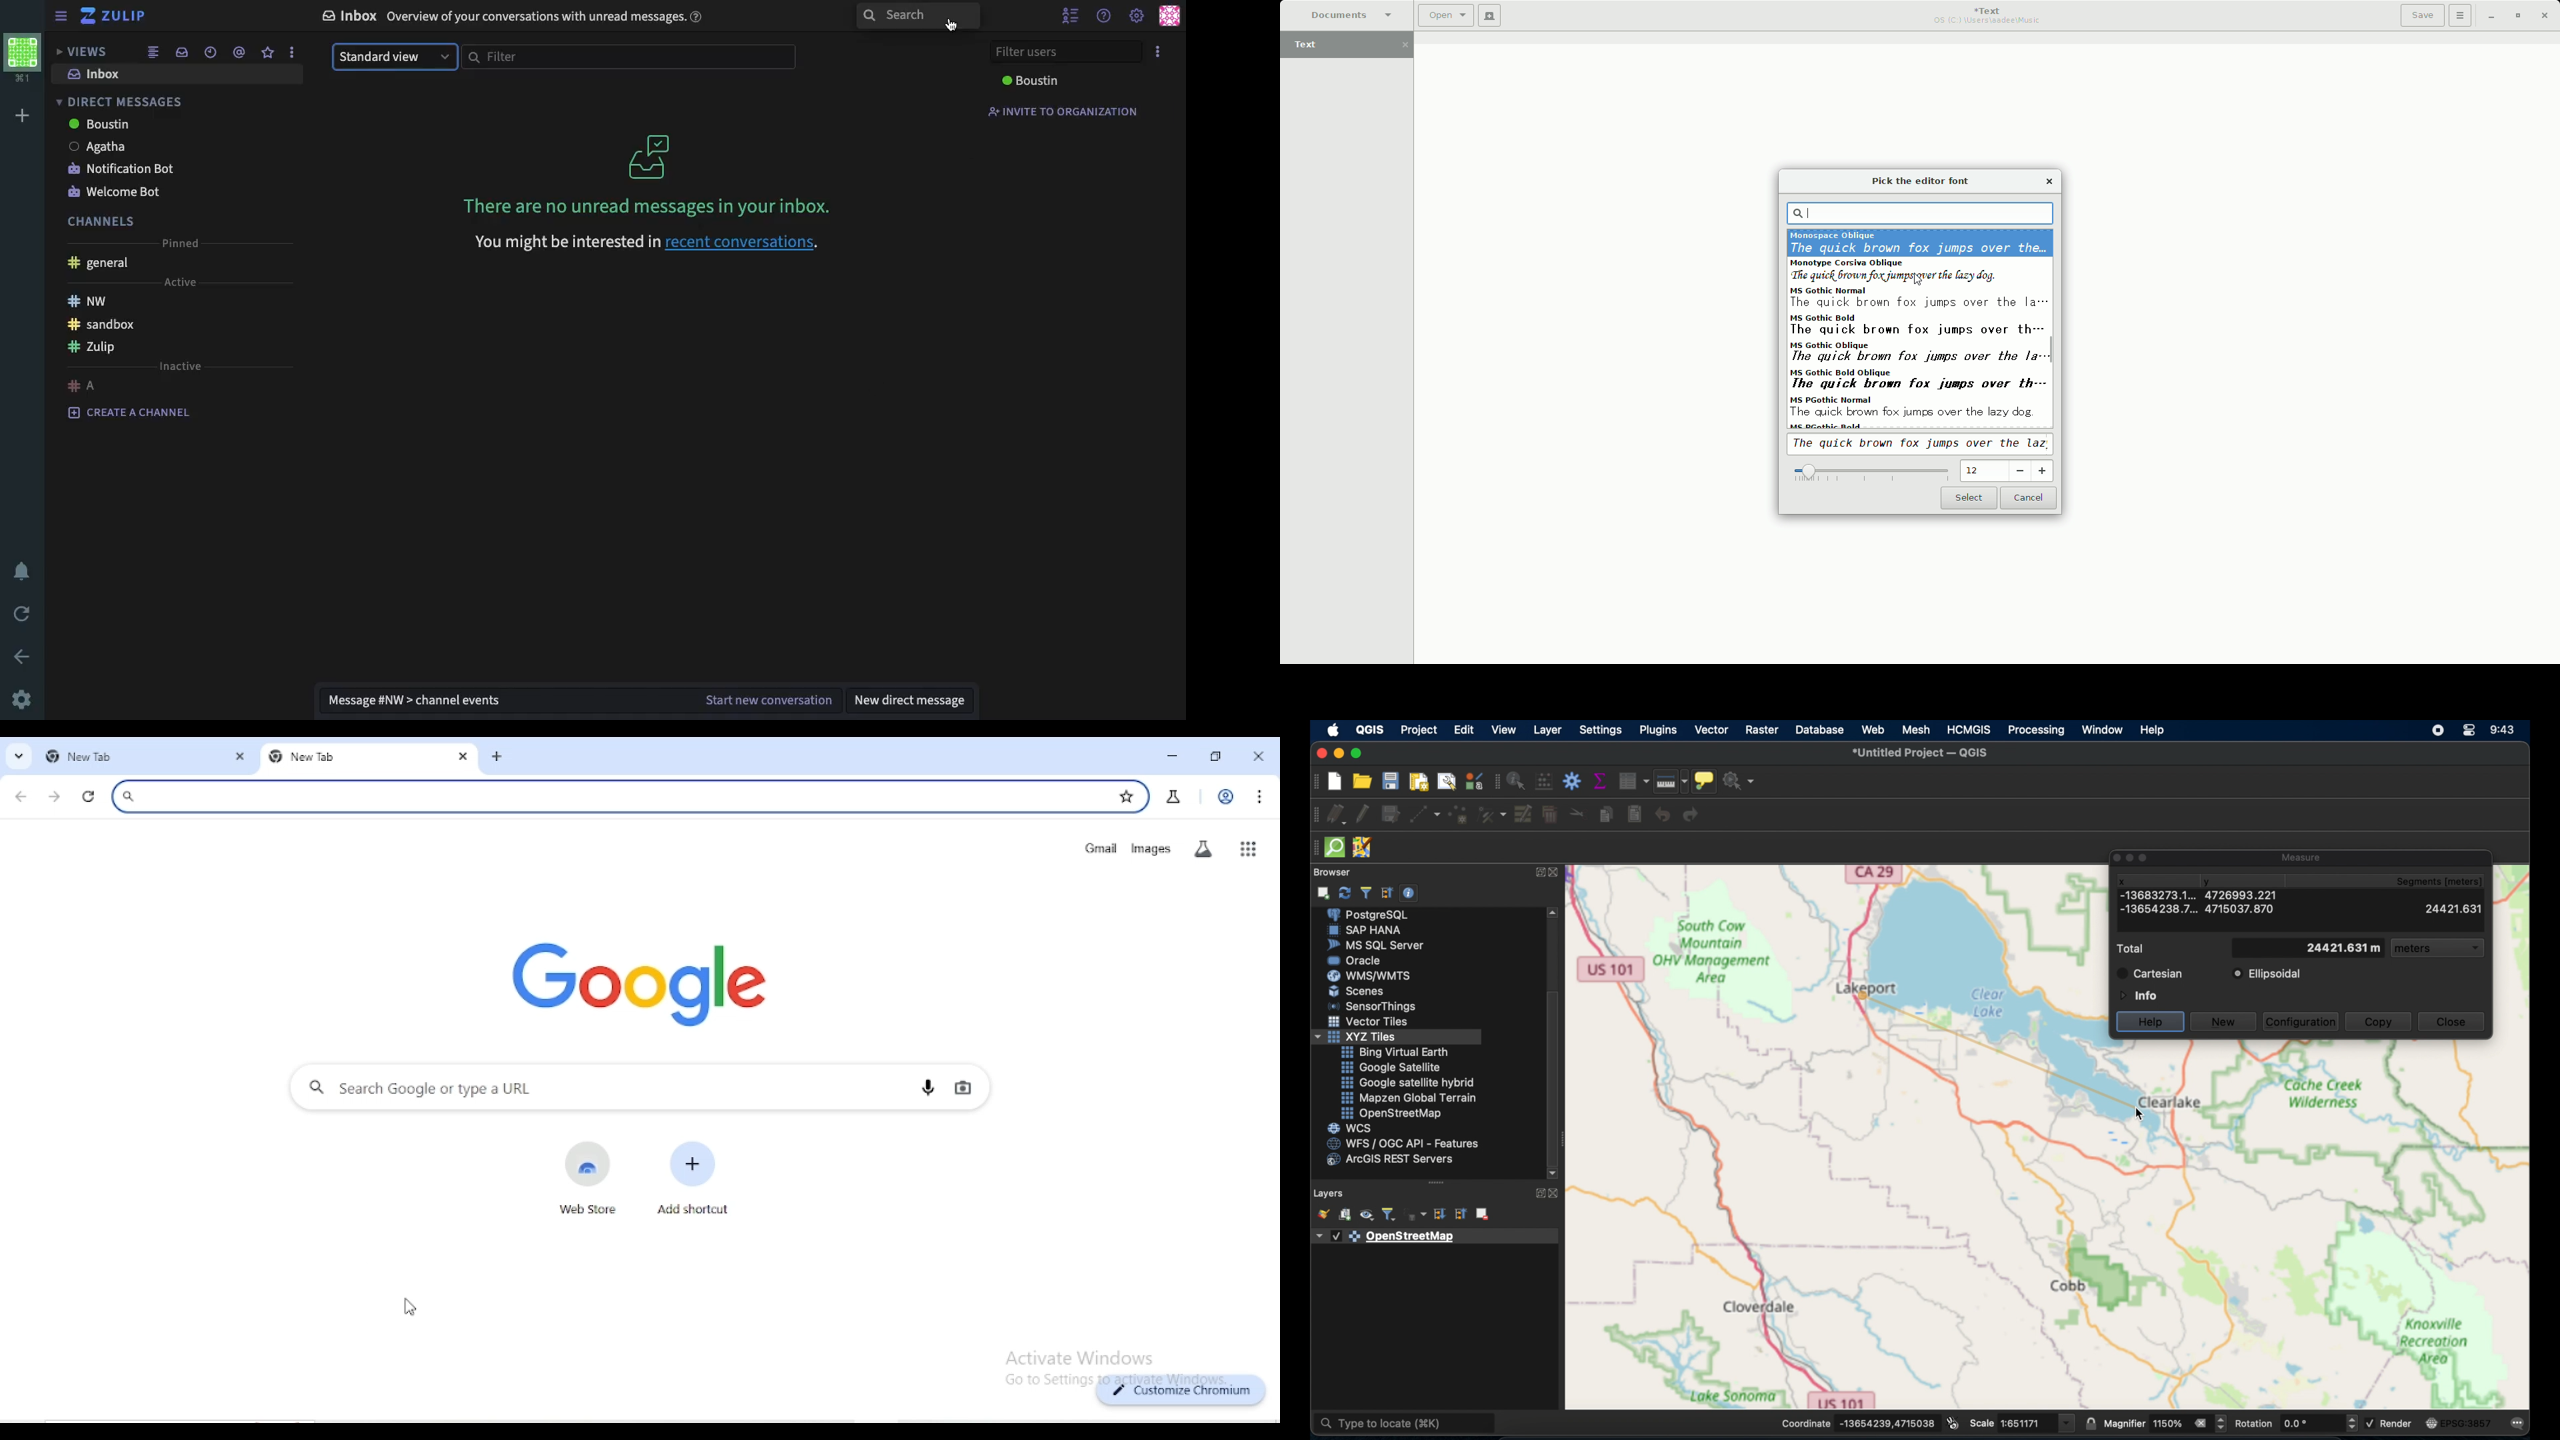 The image size is (2576, 1456). Describe the element at coordinates (83, 386) in the screenshot. I see `a` at that location.